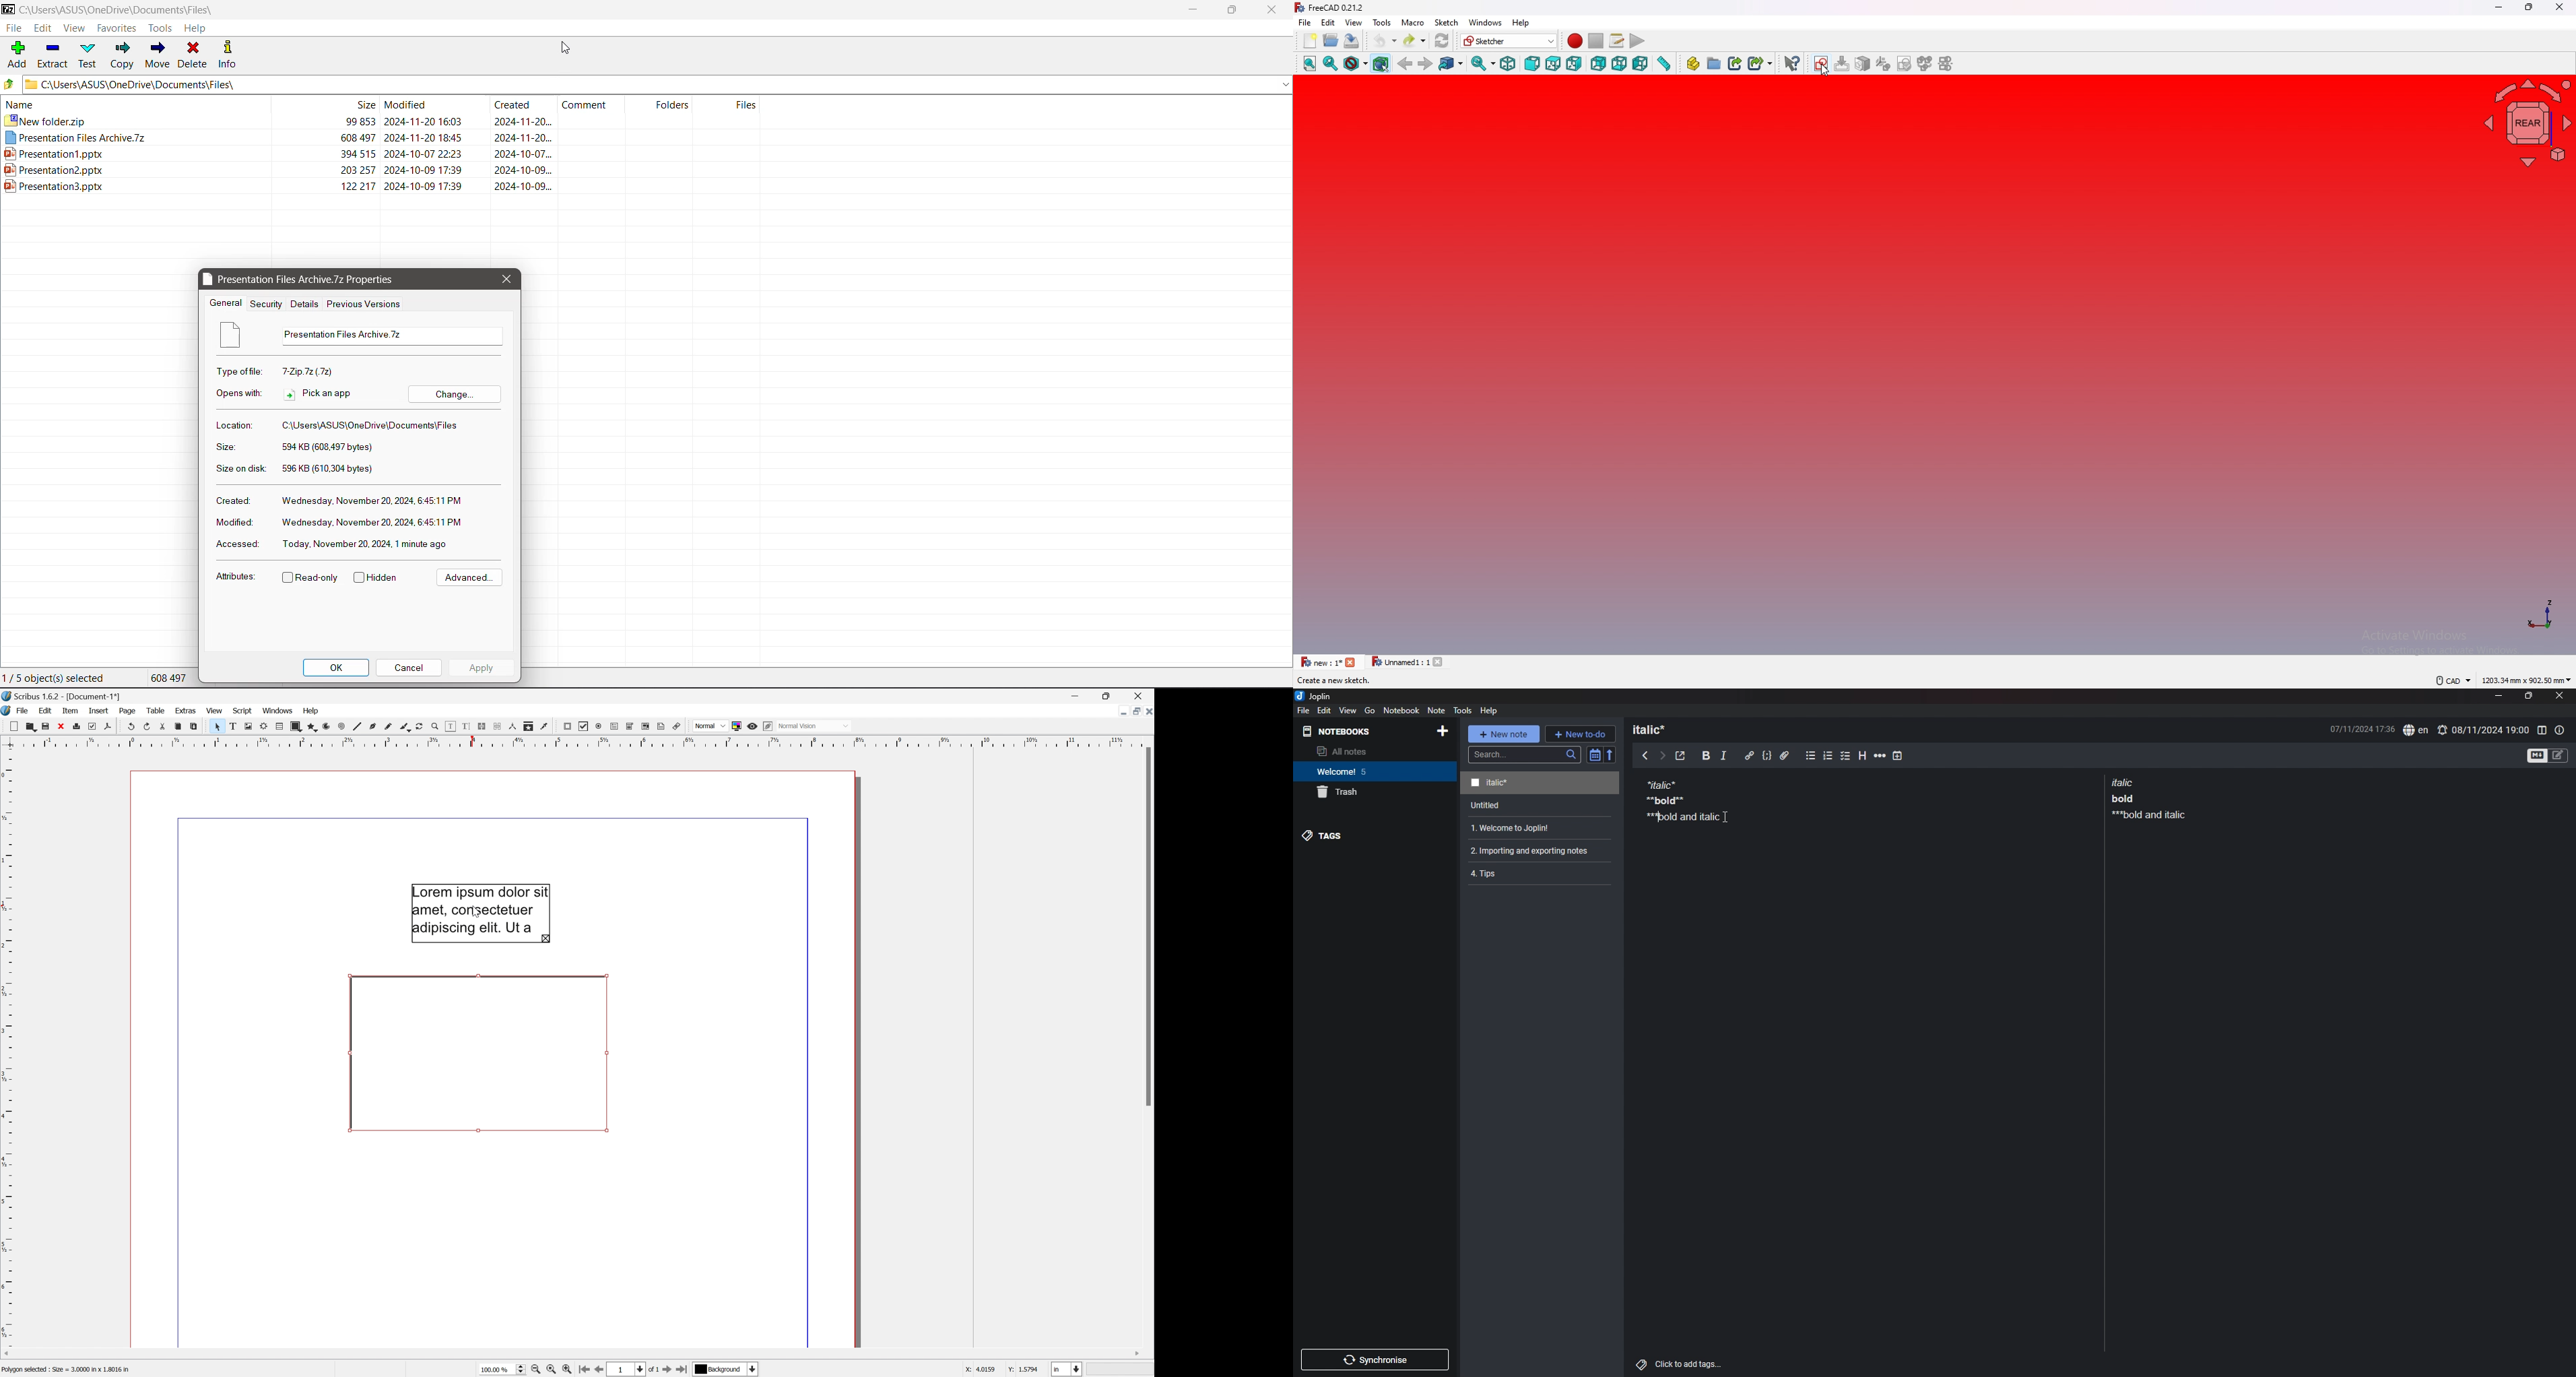 Image resolution: width=2576 pixels, height=1400 pixels. What do you see at coordinates (1678, 799) in the screenshot?
I see `note` at bounding box center [1678, 799].